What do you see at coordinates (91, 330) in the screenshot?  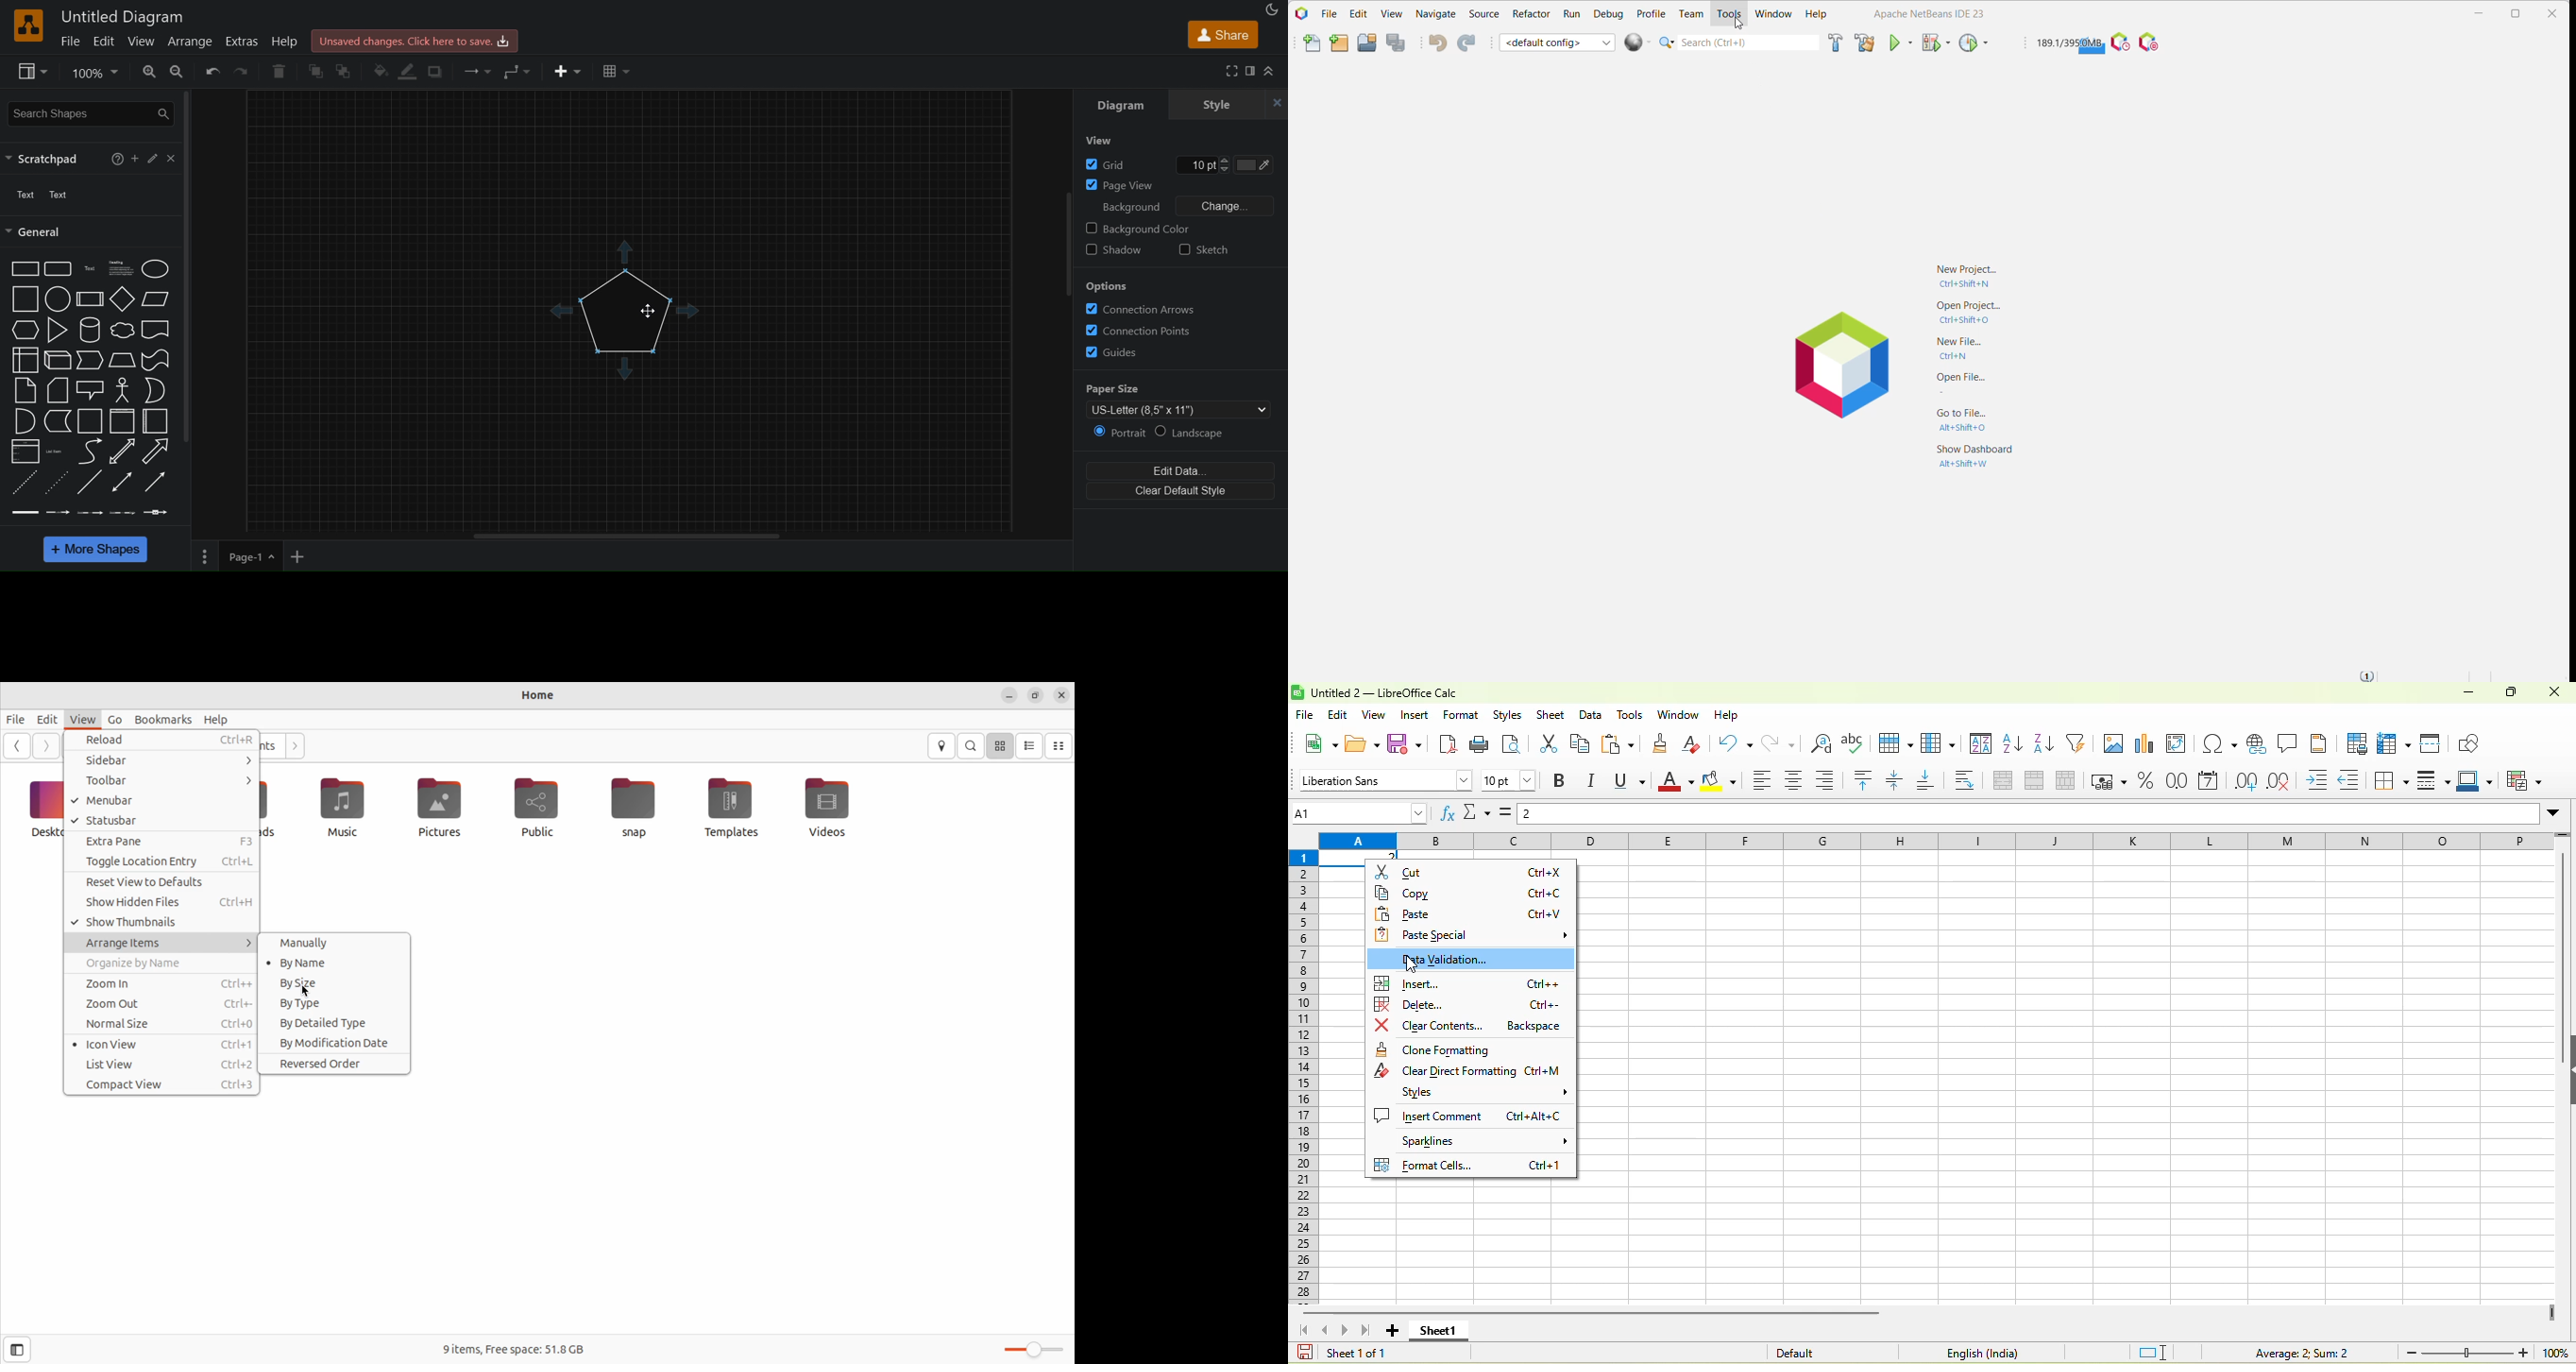 I see `Cylinder` at bounding box center [91, 330].